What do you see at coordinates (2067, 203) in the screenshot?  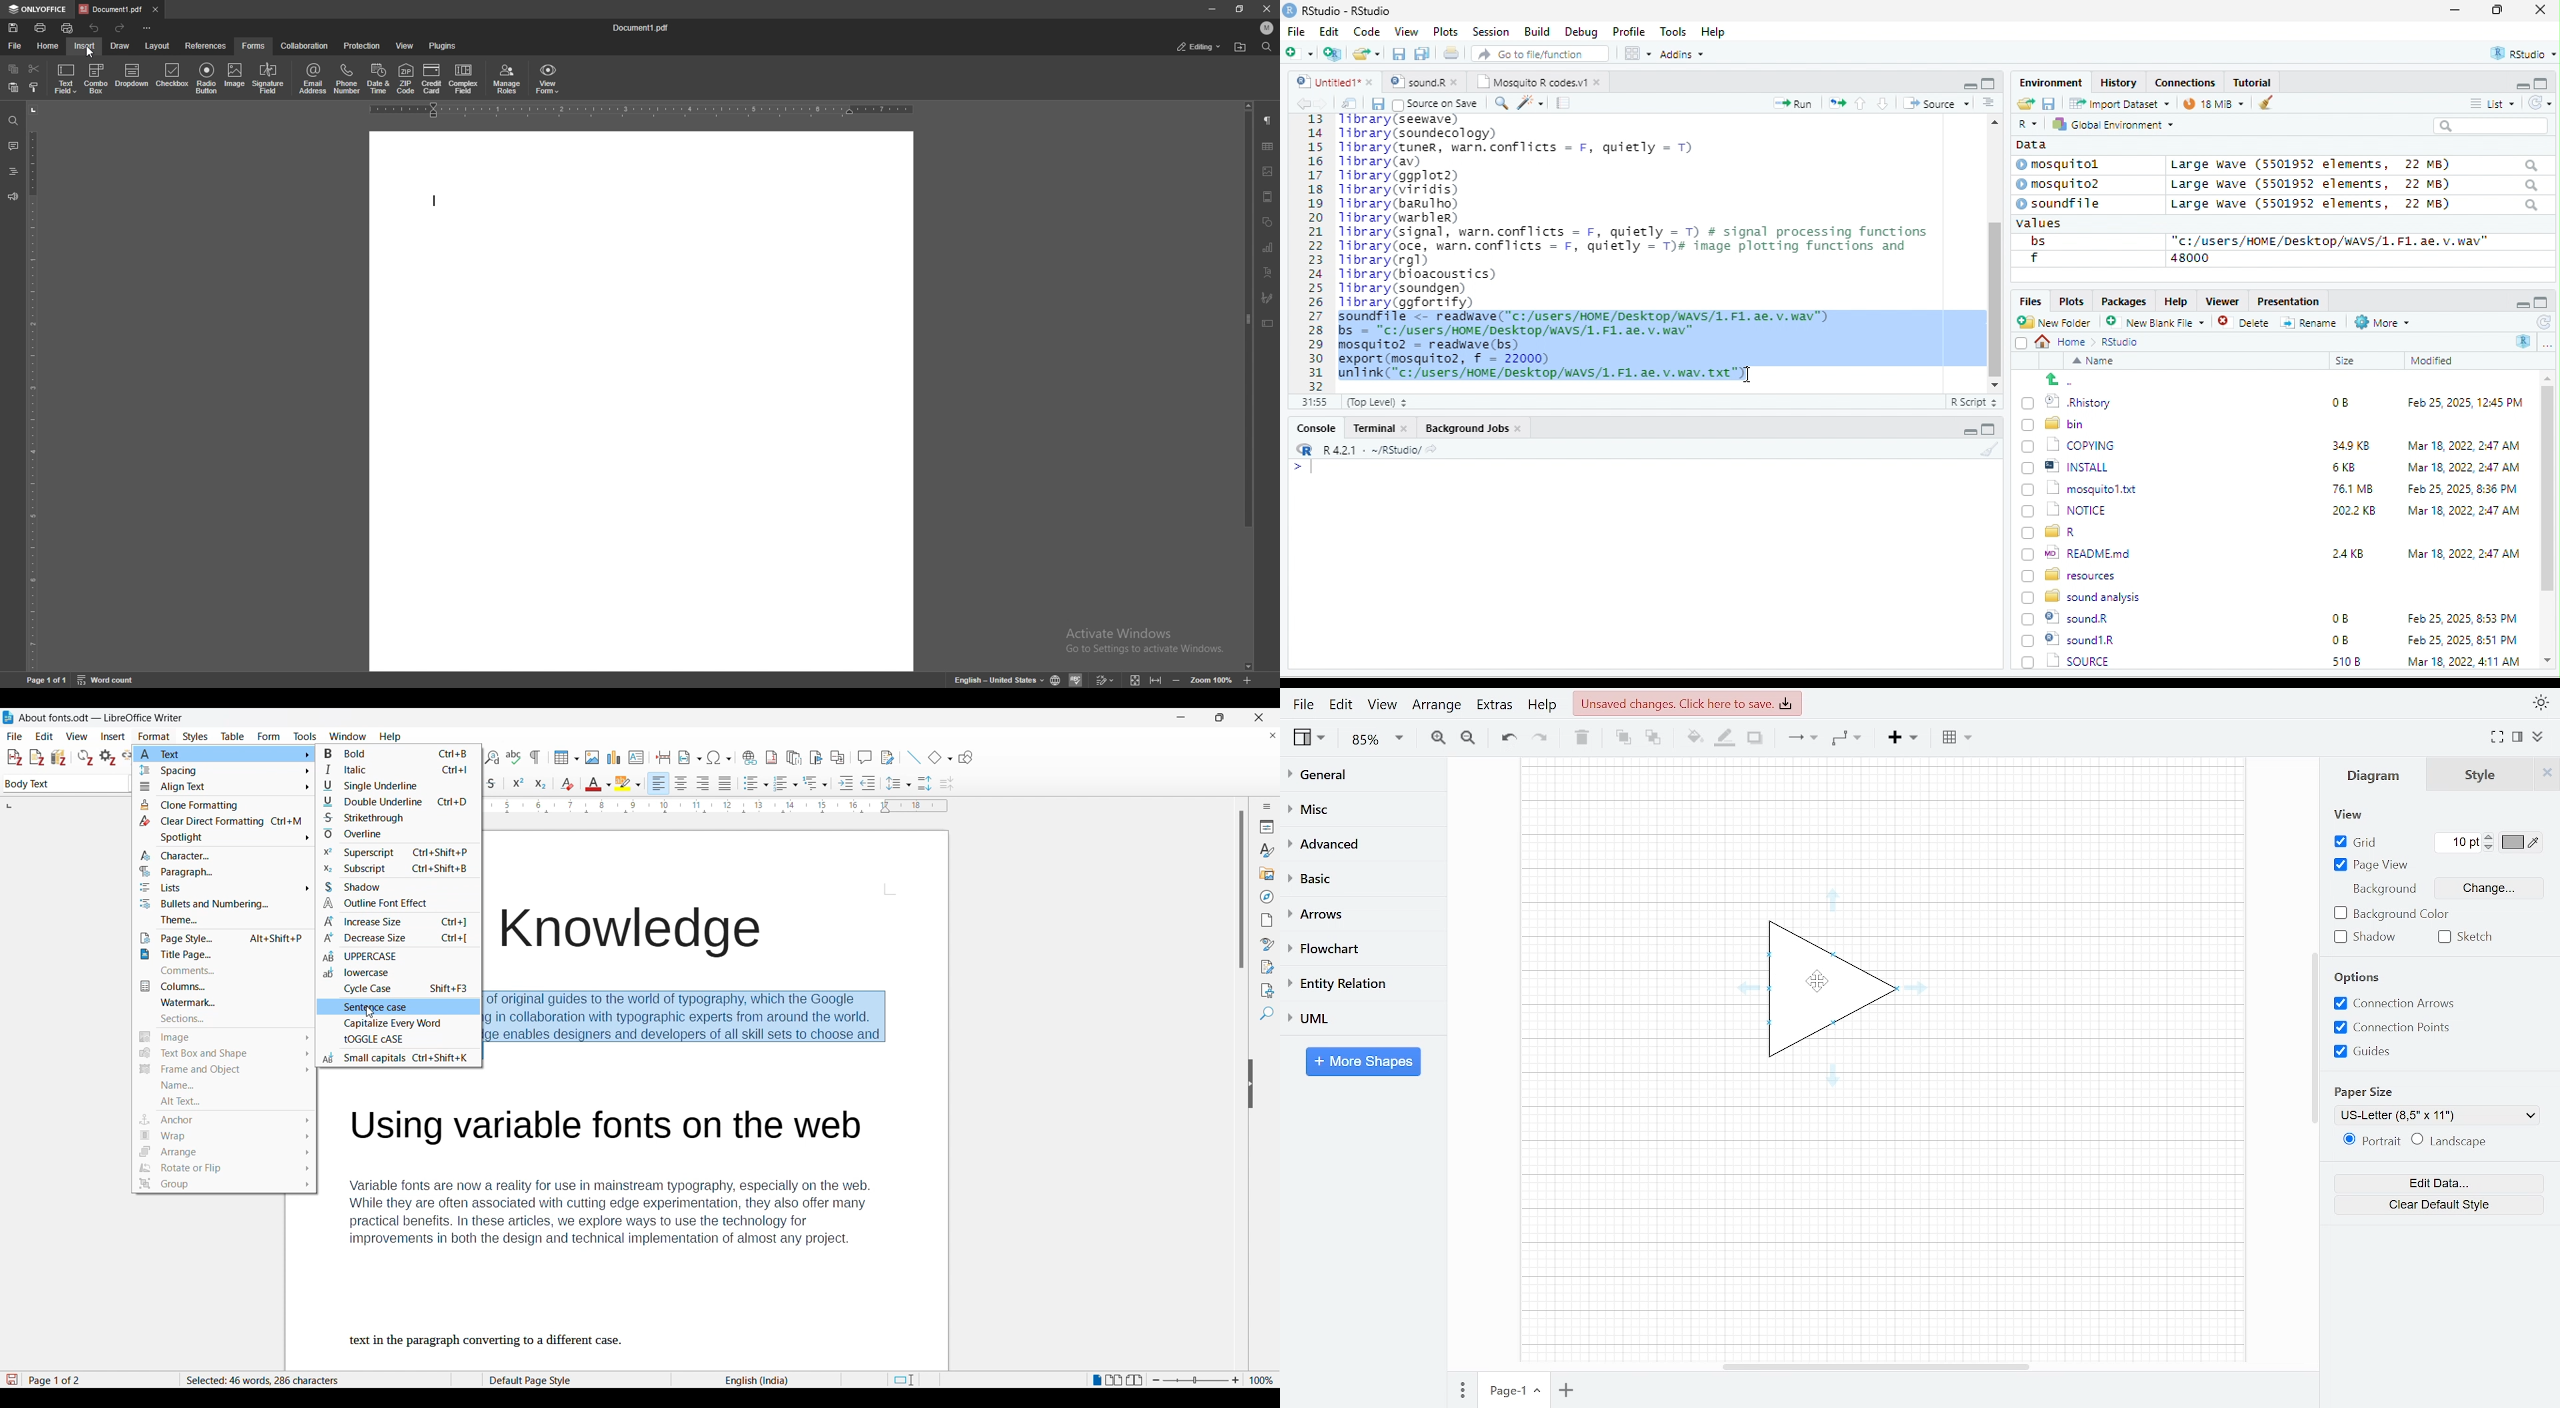 I see `© soundfile` at bounding box center [2067, 203].